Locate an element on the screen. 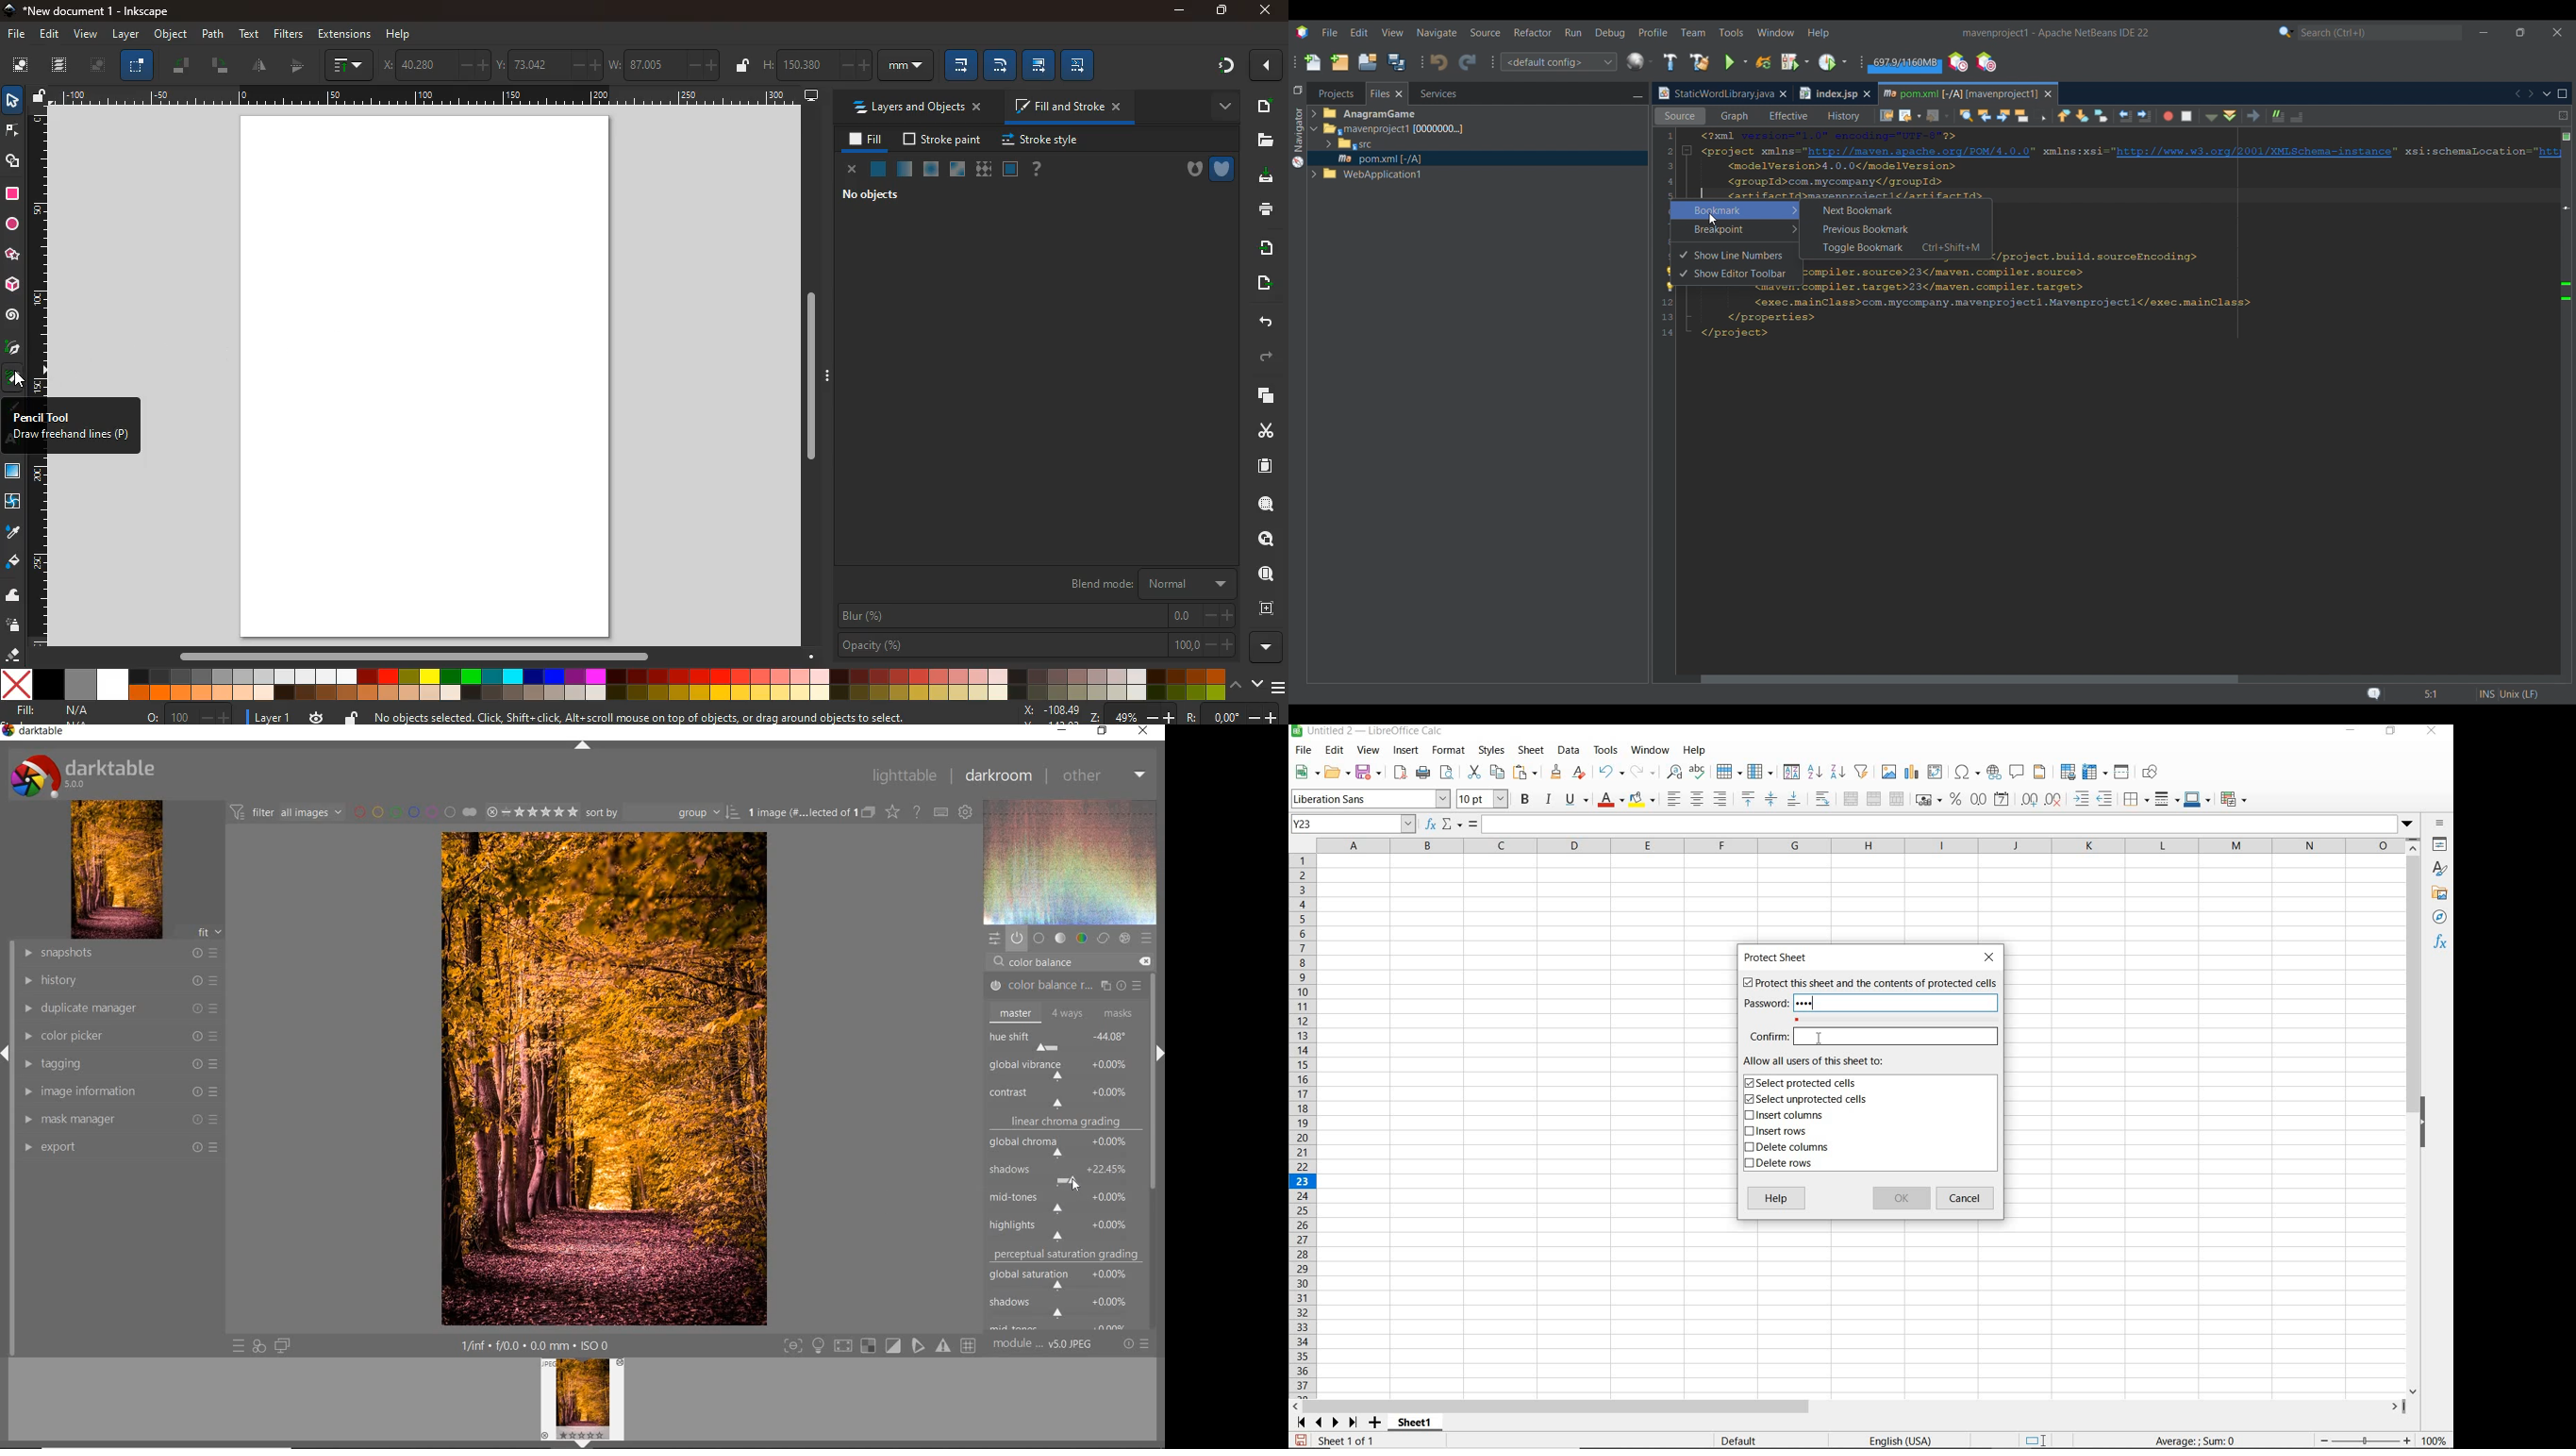 This screenshot has height=1456, width=2576. INSERT ROWS is located at coordinates (1781, 1132).